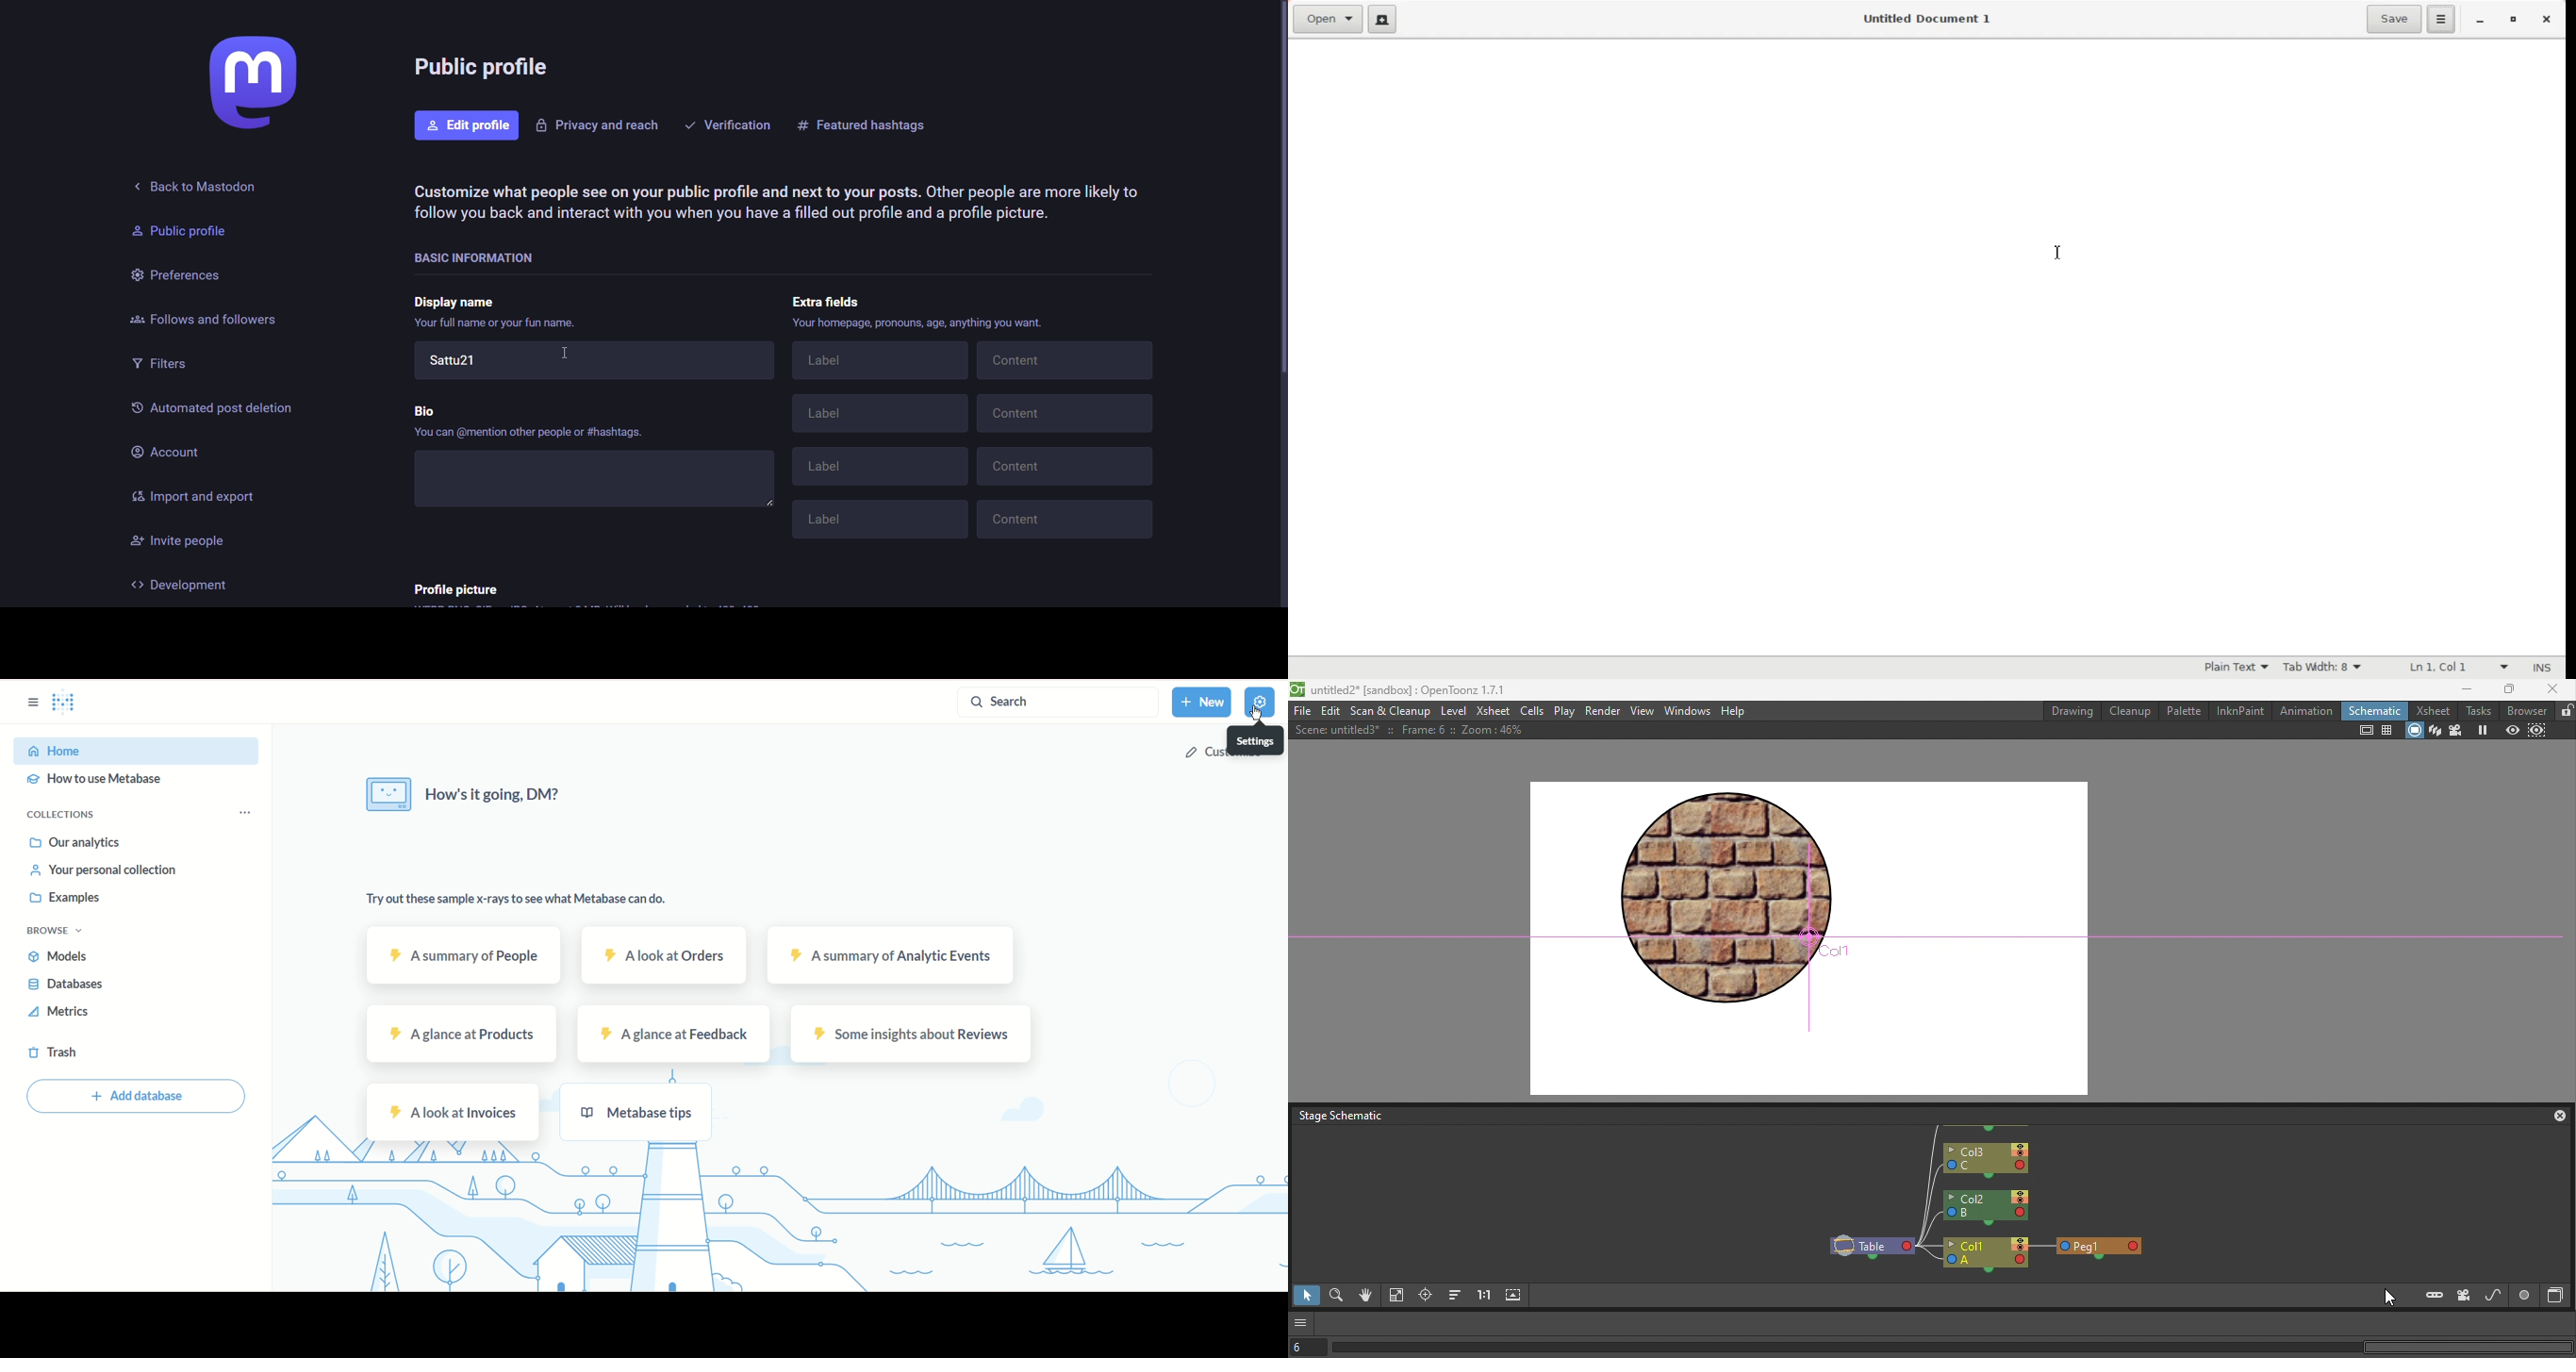  I want to click on display name, so click(458, 301).